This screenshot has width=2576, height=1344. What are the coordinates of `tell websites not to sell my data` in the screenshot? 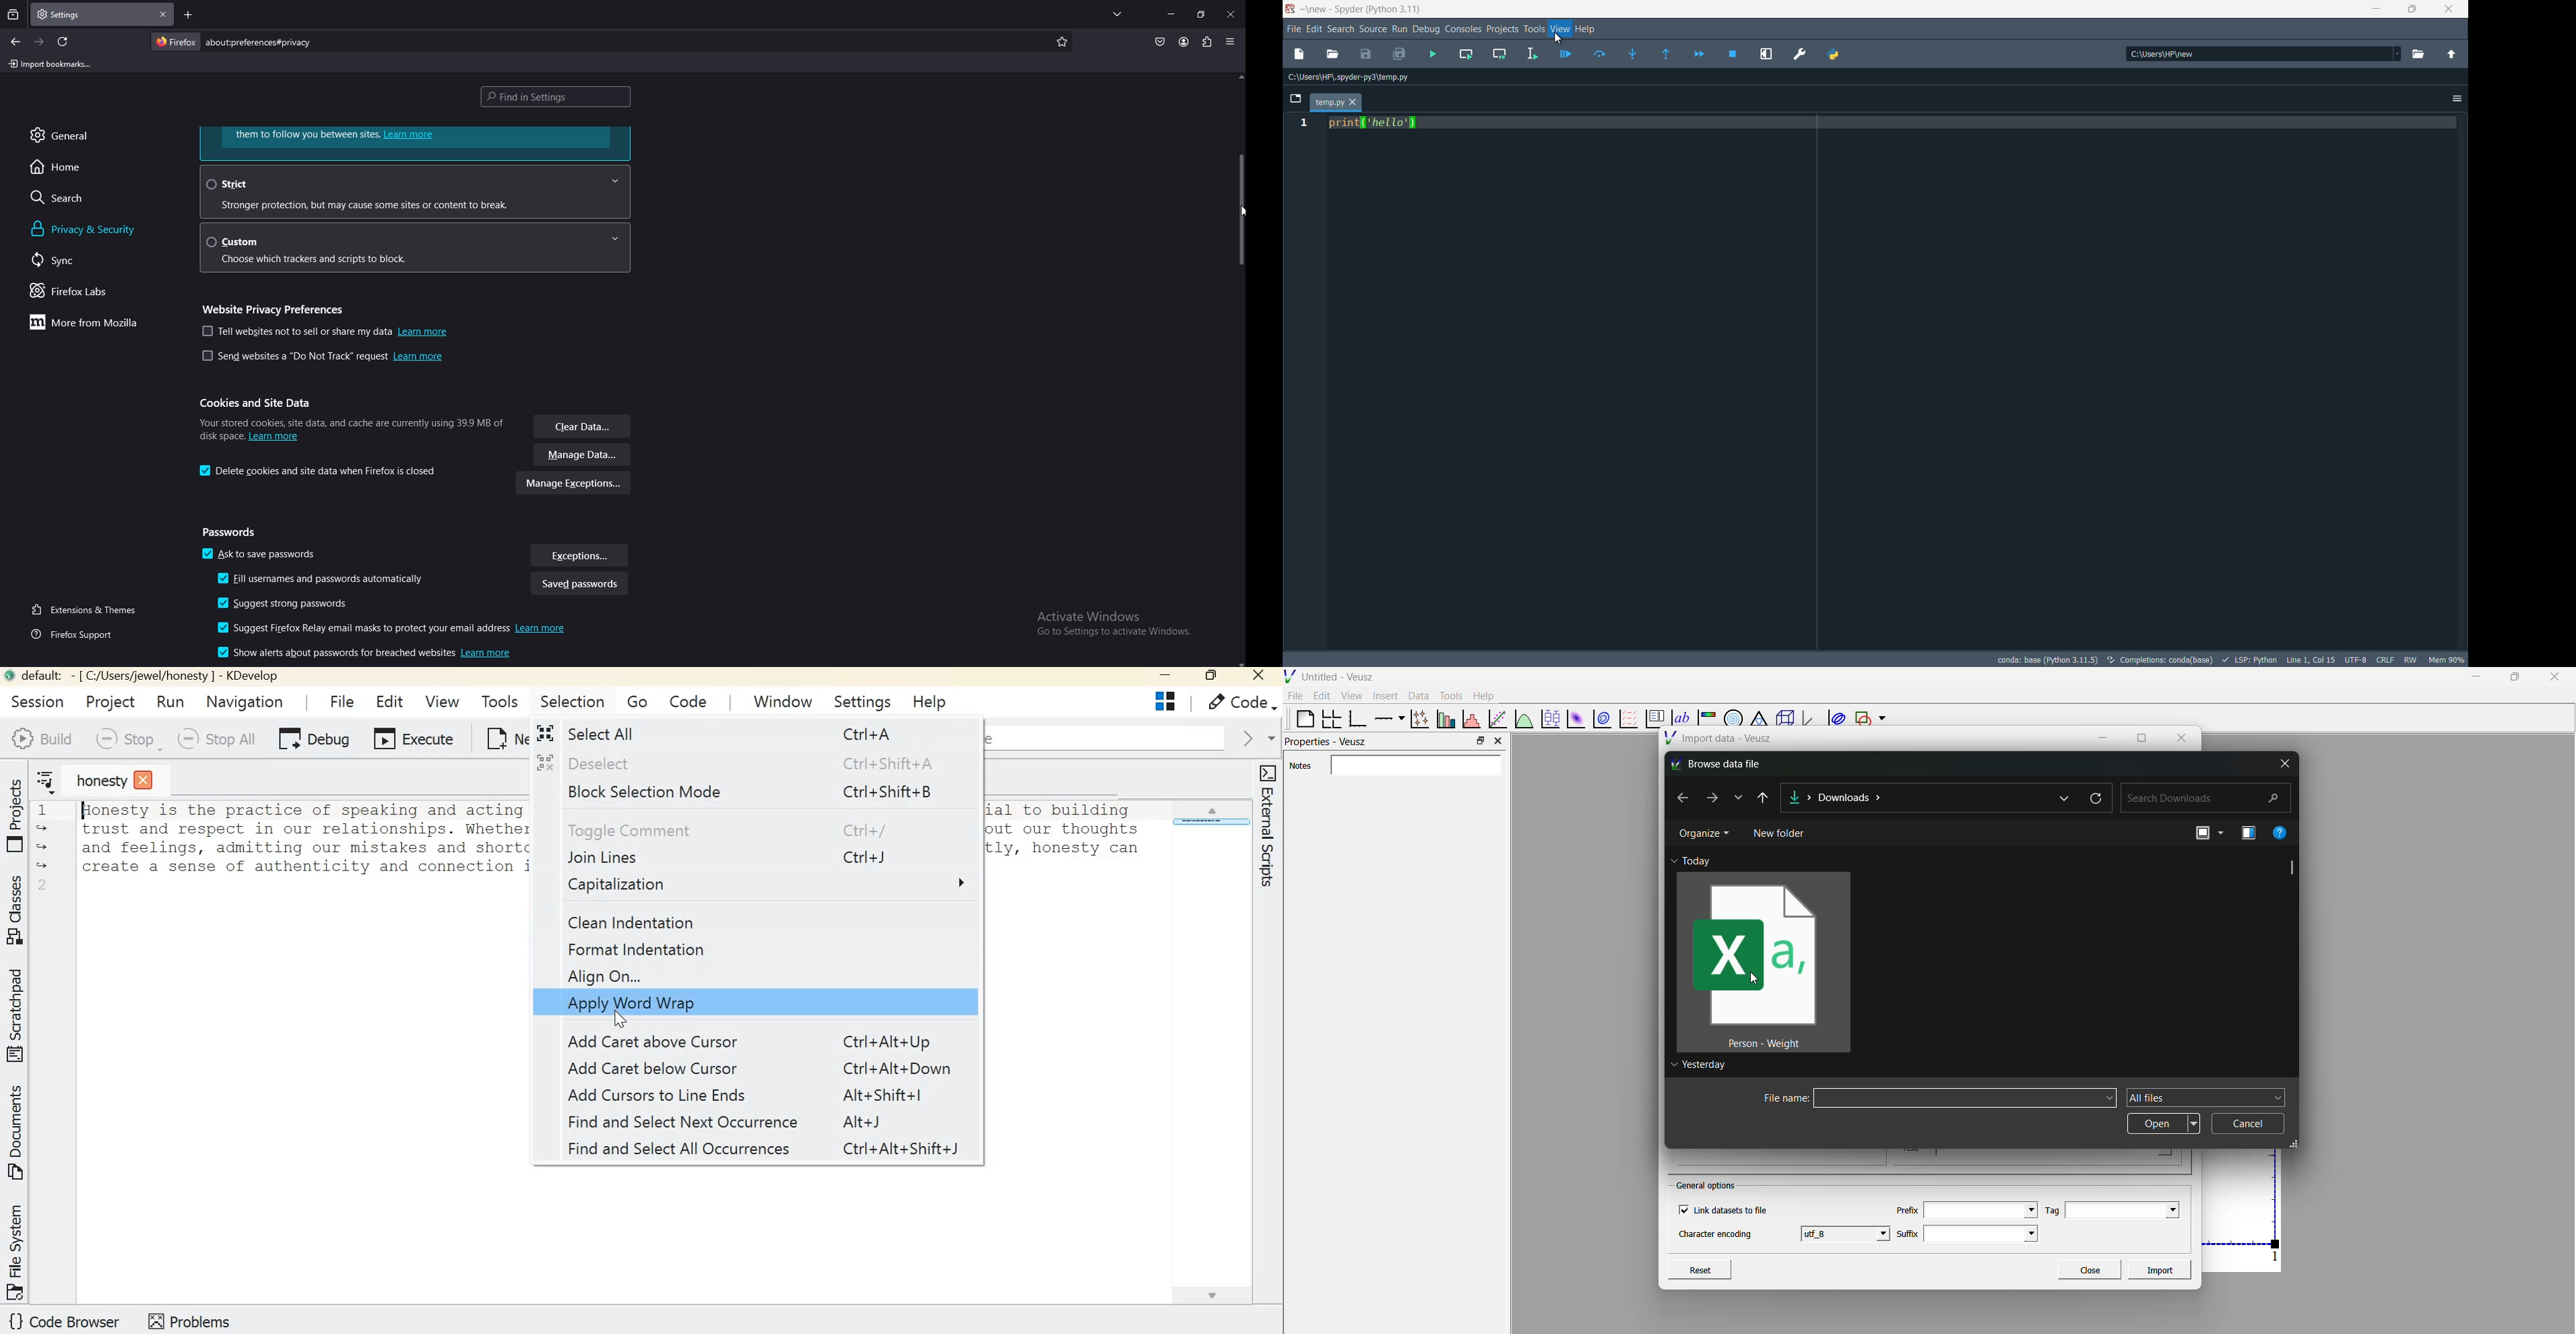 It's located at (326, 332).